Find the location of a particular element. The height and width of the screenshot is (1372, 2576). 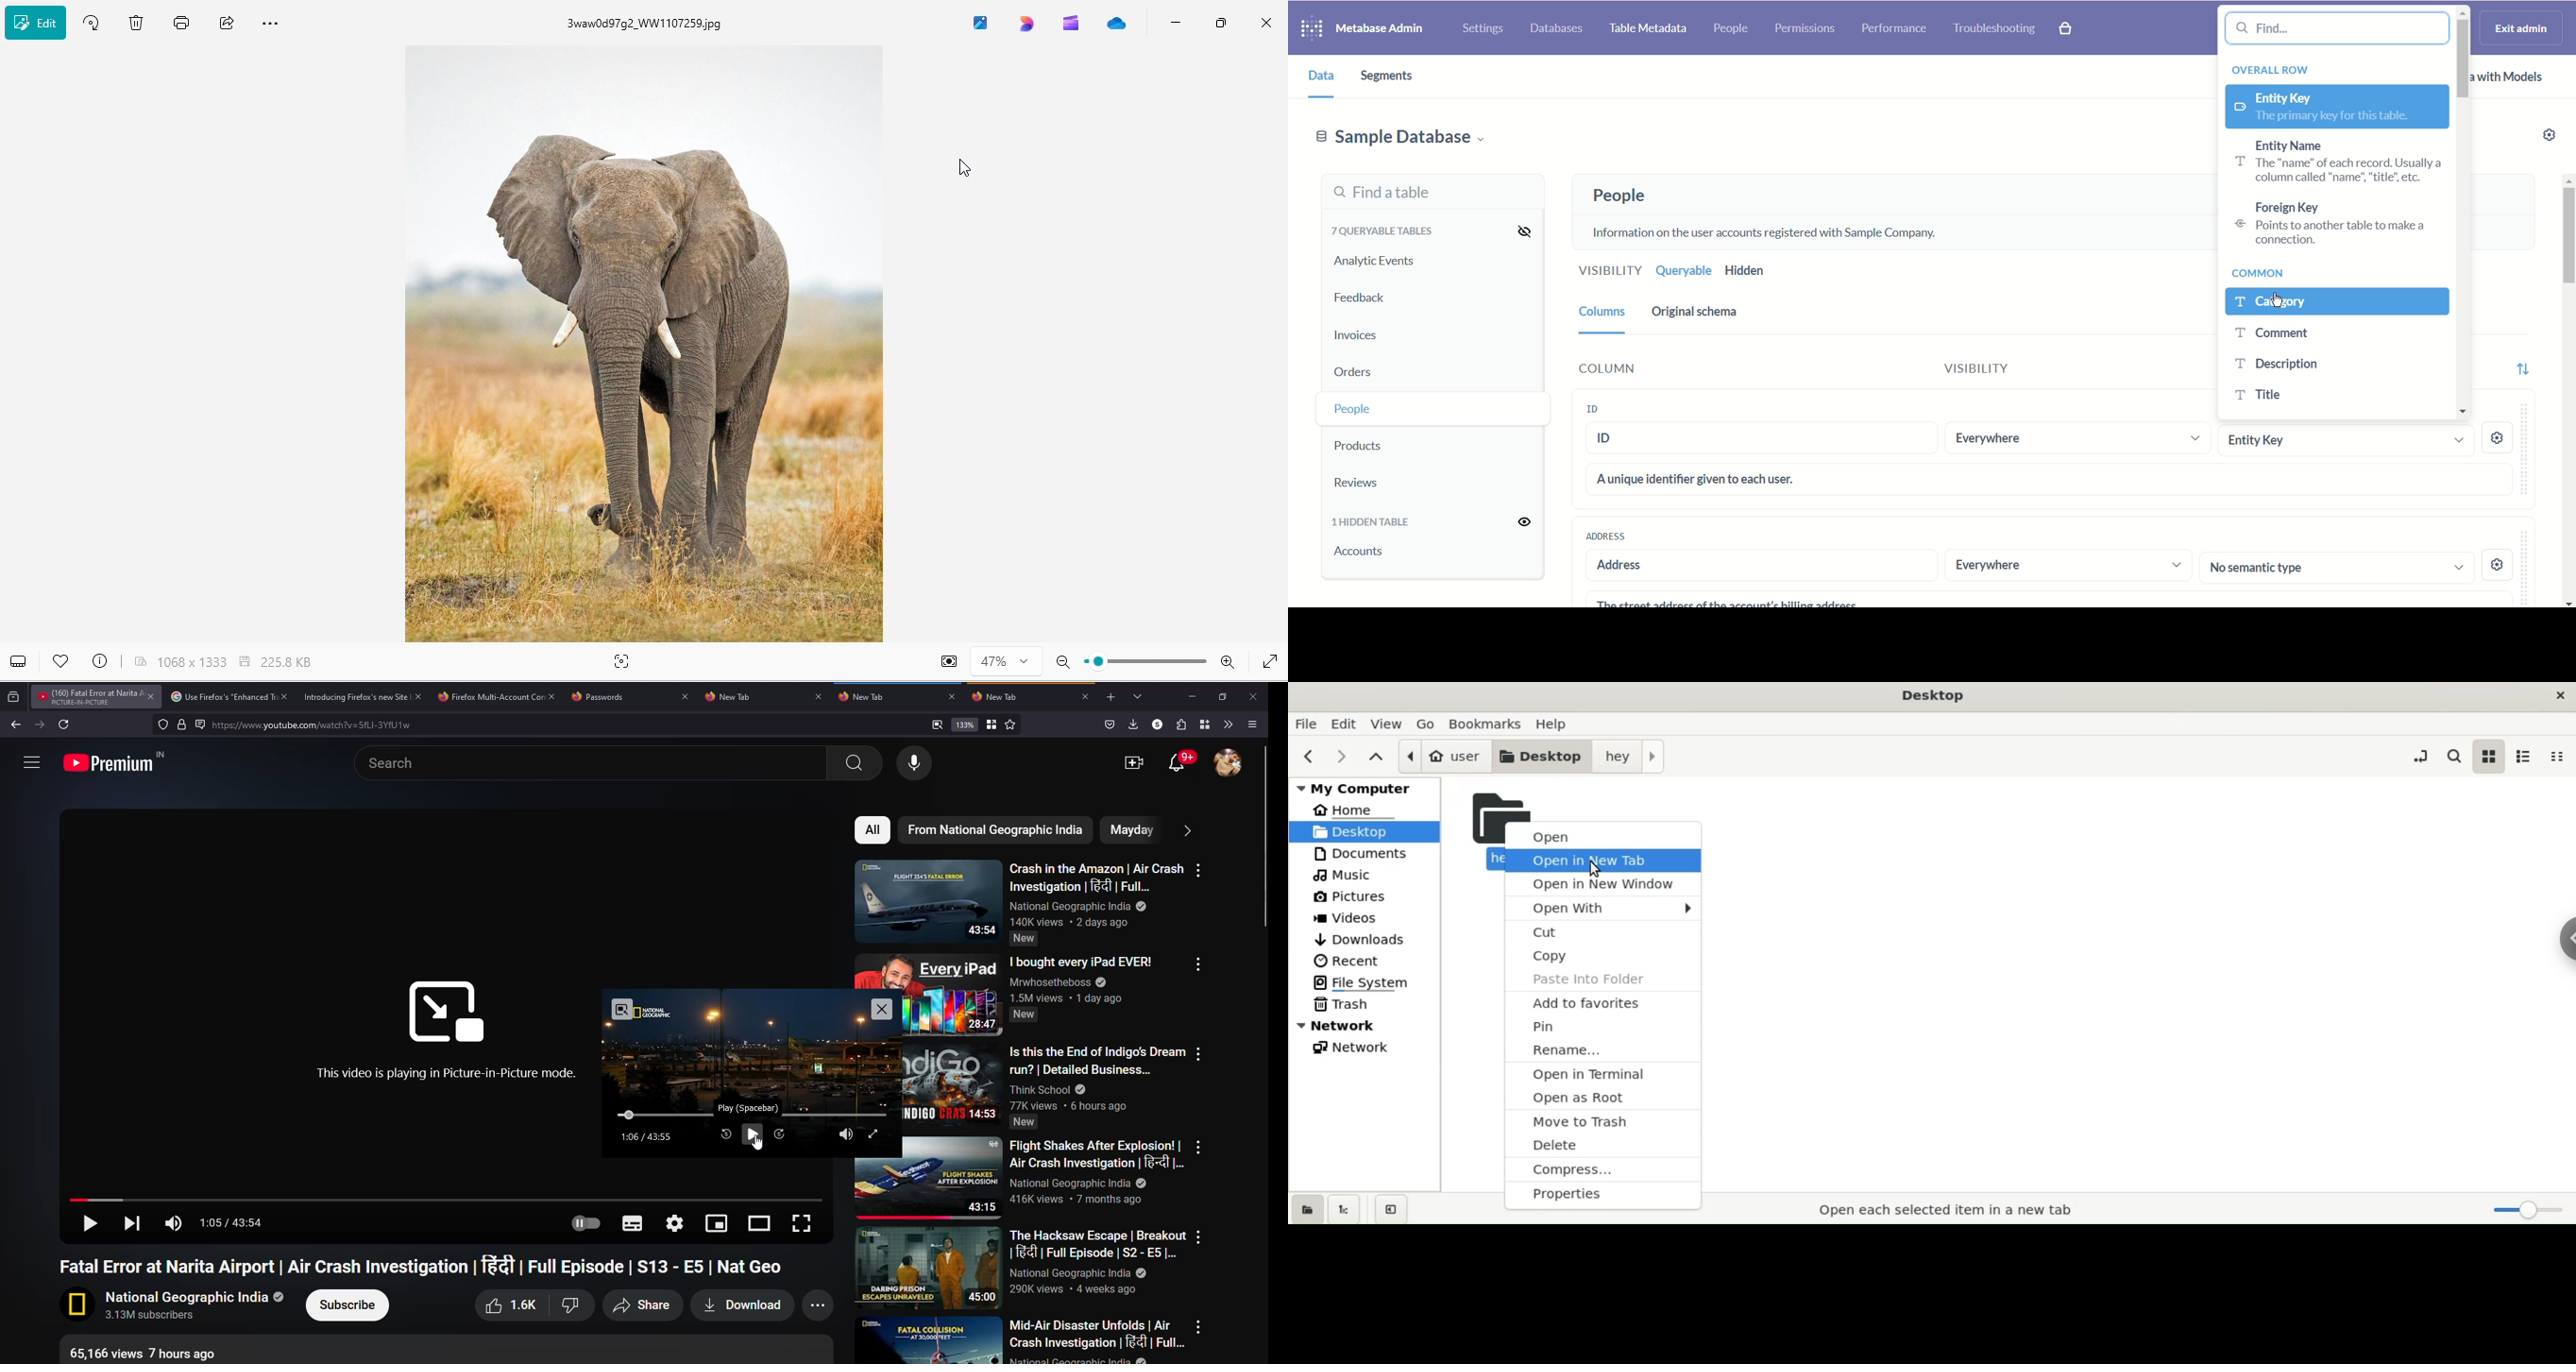

Common is located at coordinates (2263, 274).